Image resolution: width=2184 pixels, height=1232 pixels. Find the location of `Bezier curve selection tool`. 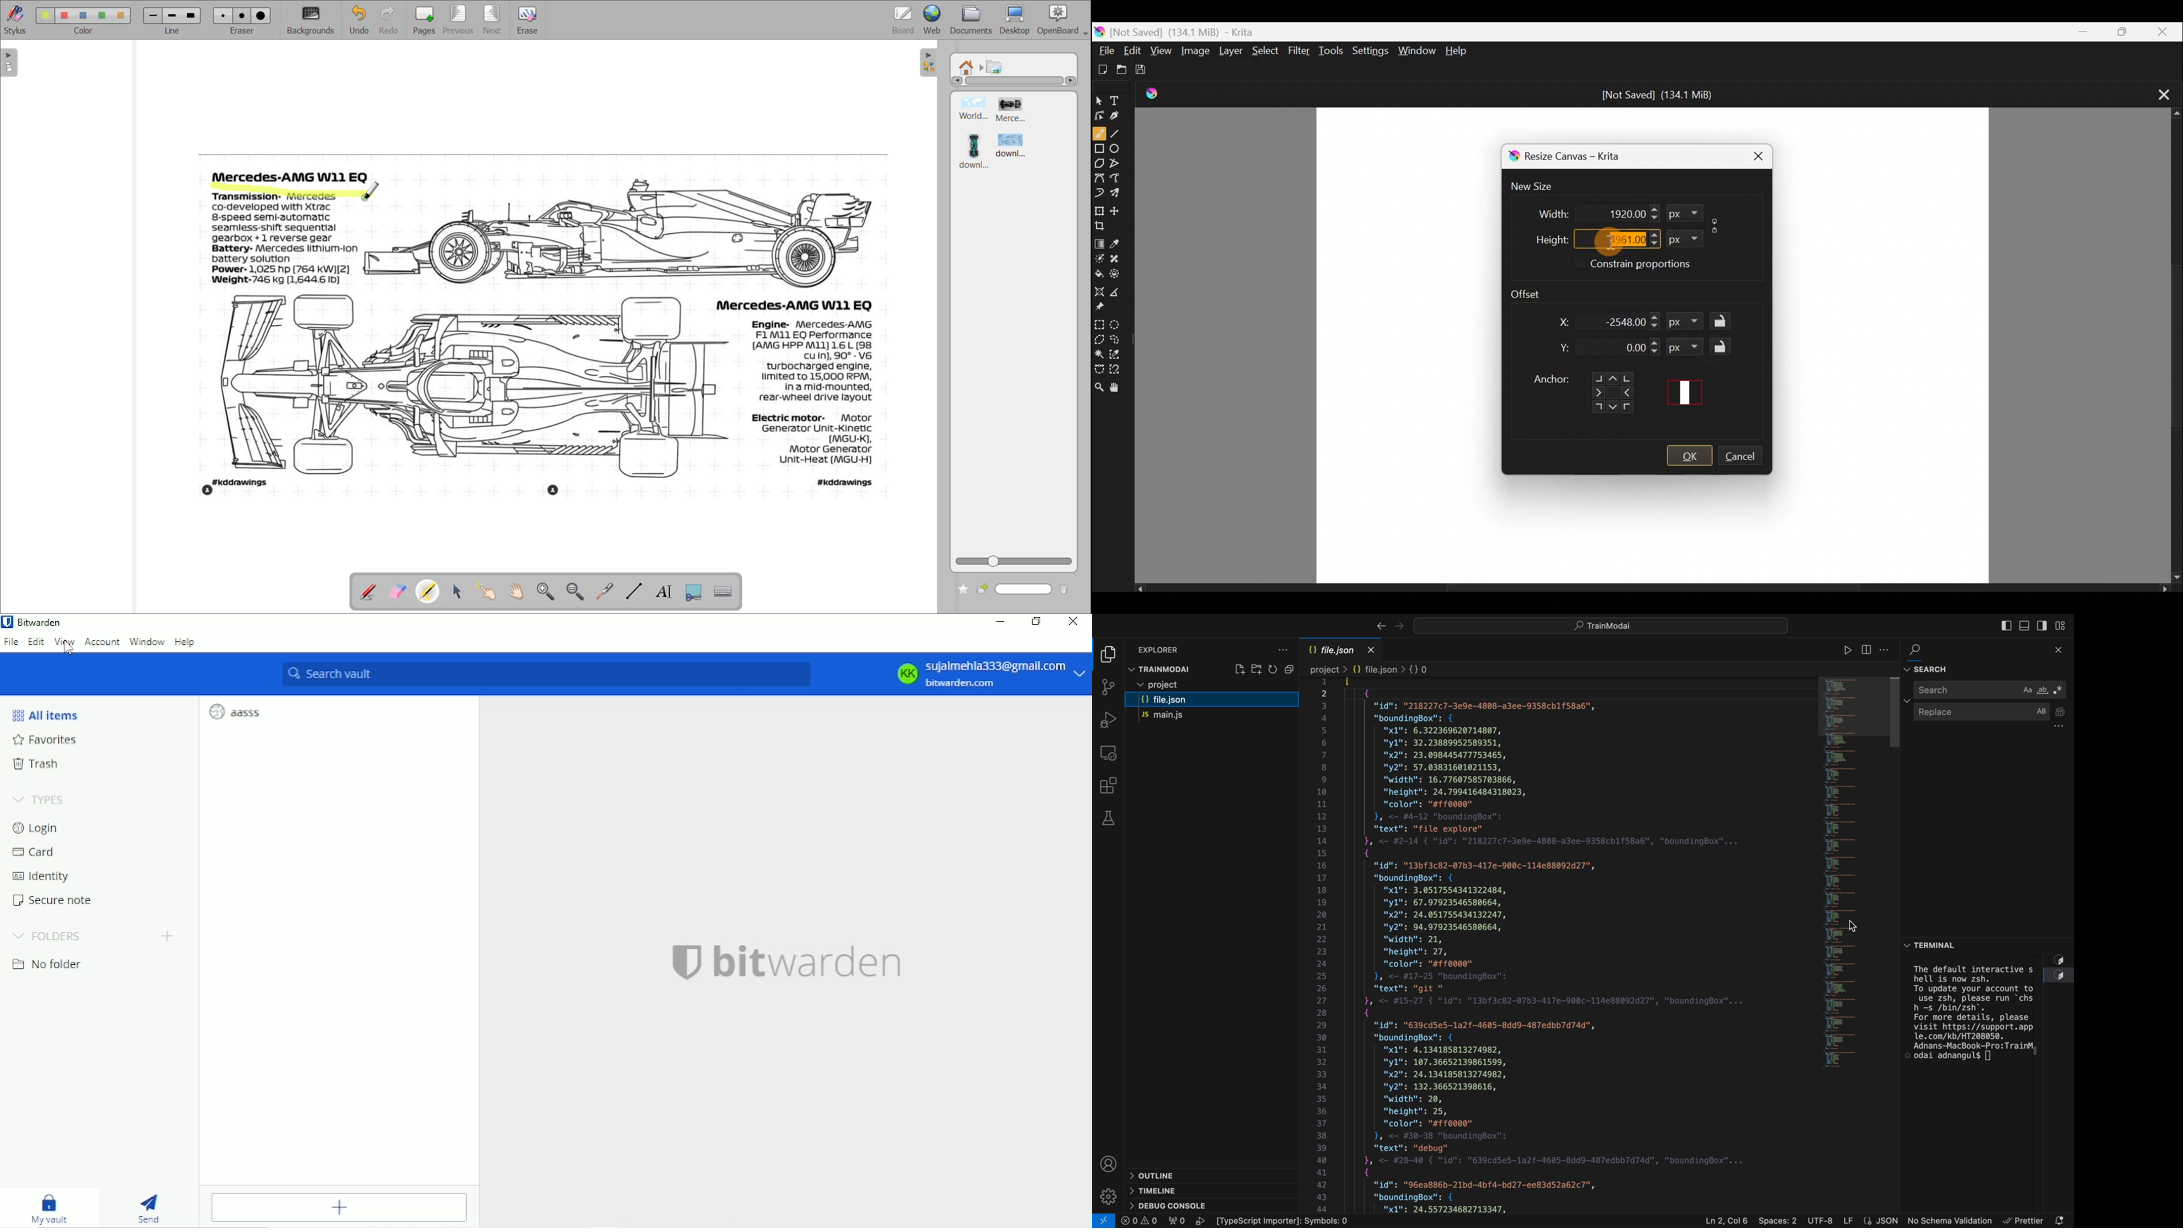

Bezier curve selection tool is located at coordinates (1099, 367).